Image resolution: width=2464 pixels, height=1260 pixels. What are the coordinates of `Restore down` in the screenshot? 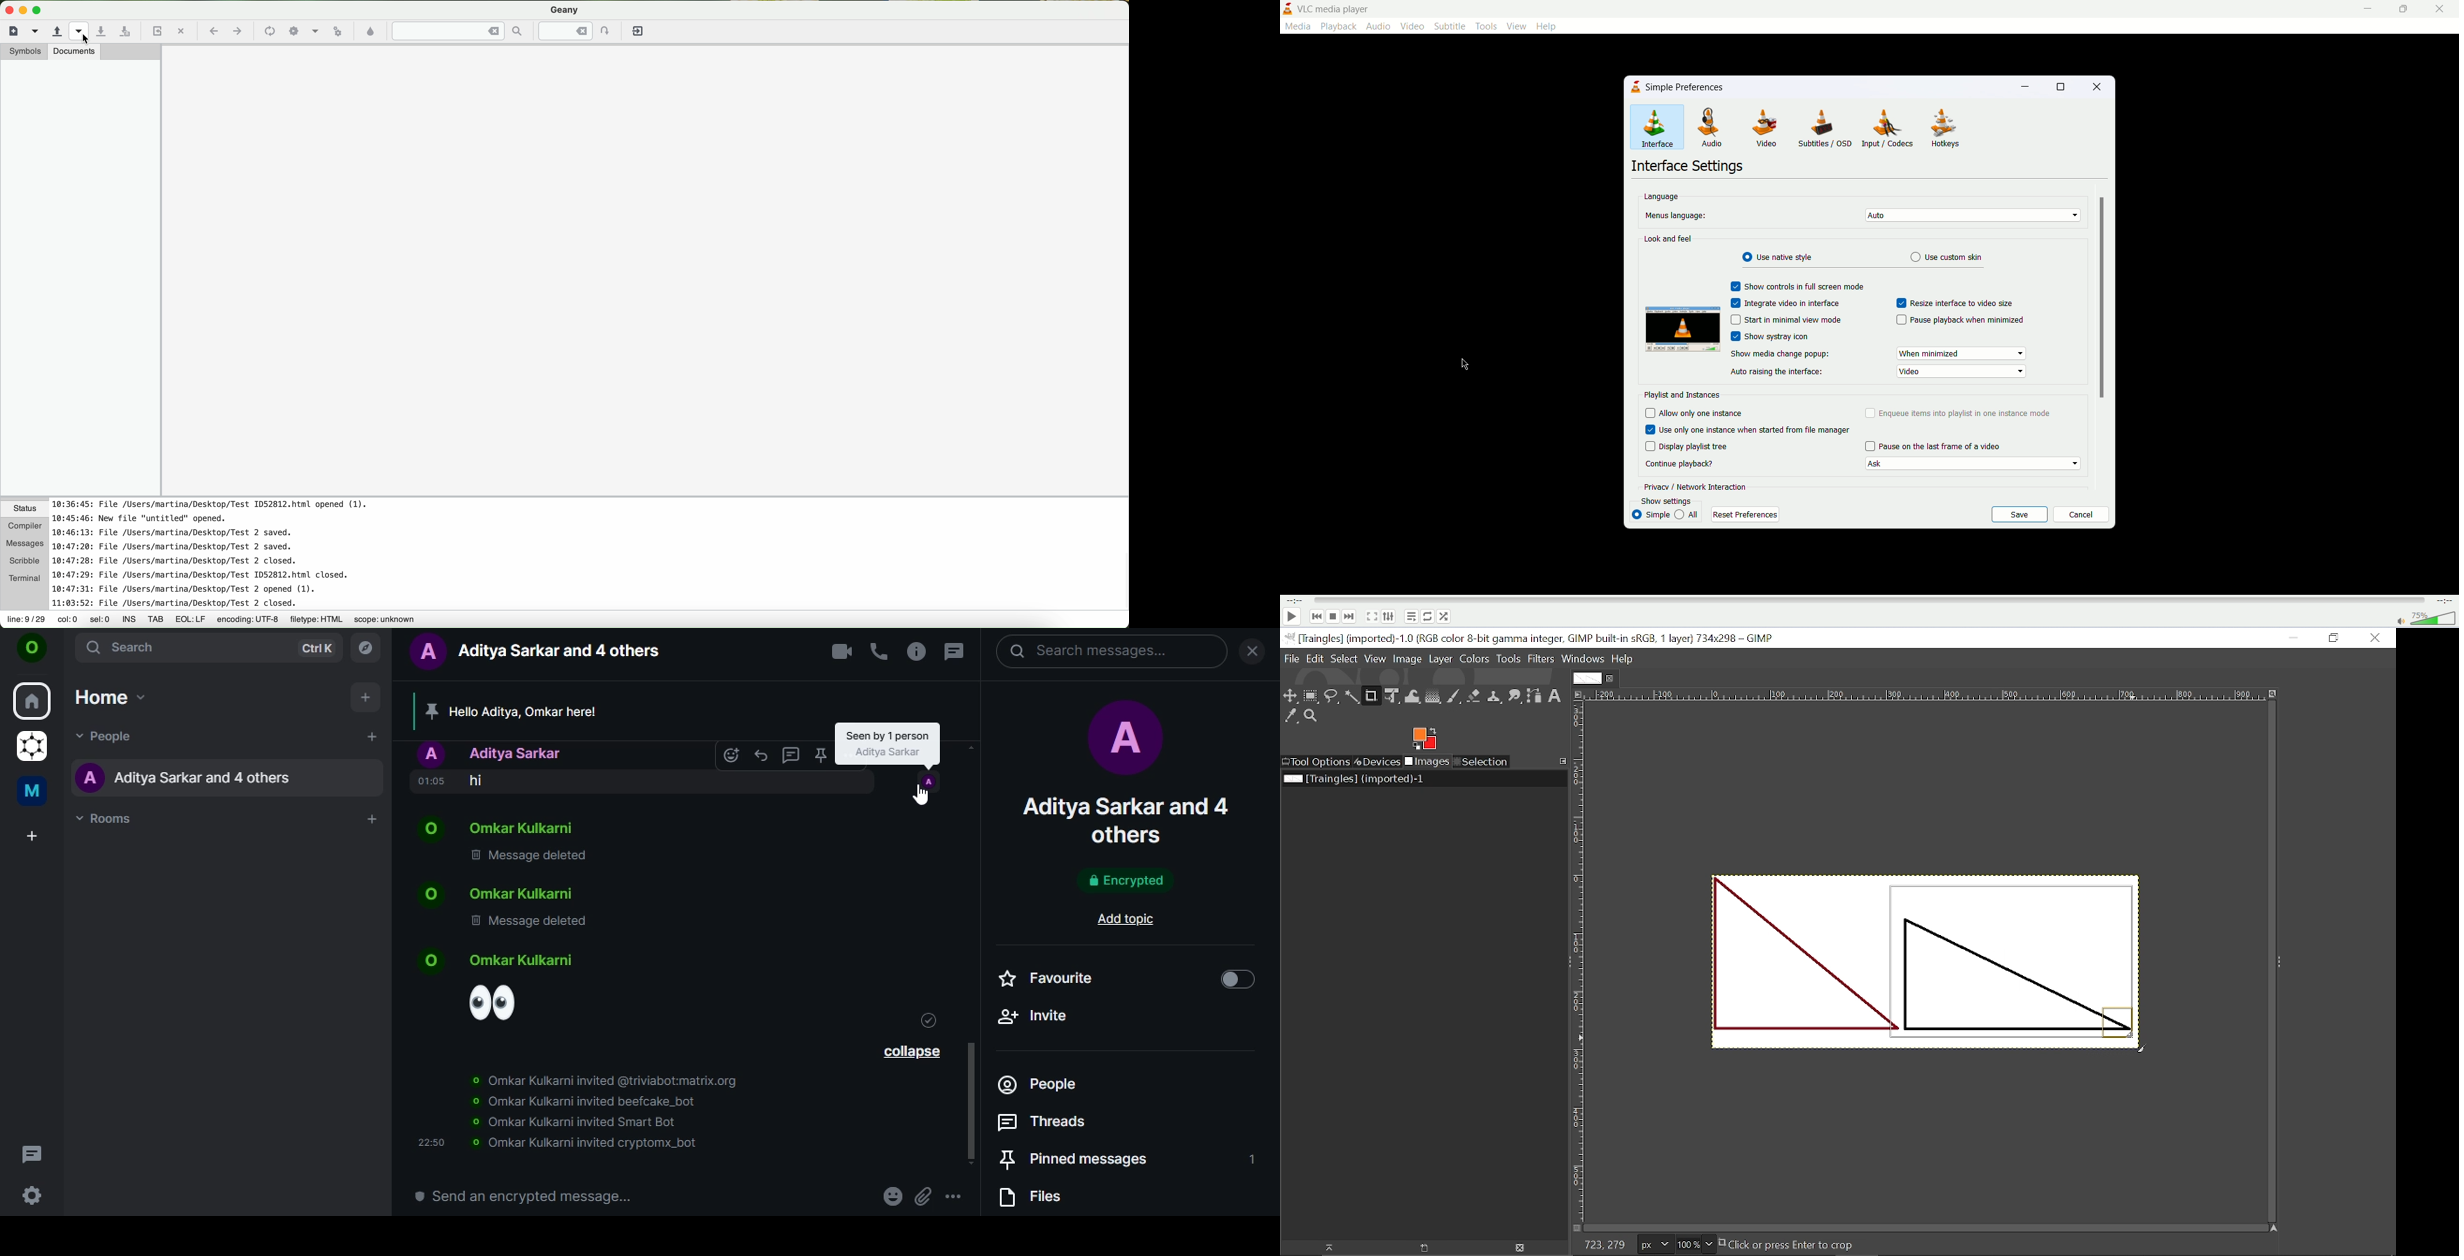 It's located at (2332, 639).